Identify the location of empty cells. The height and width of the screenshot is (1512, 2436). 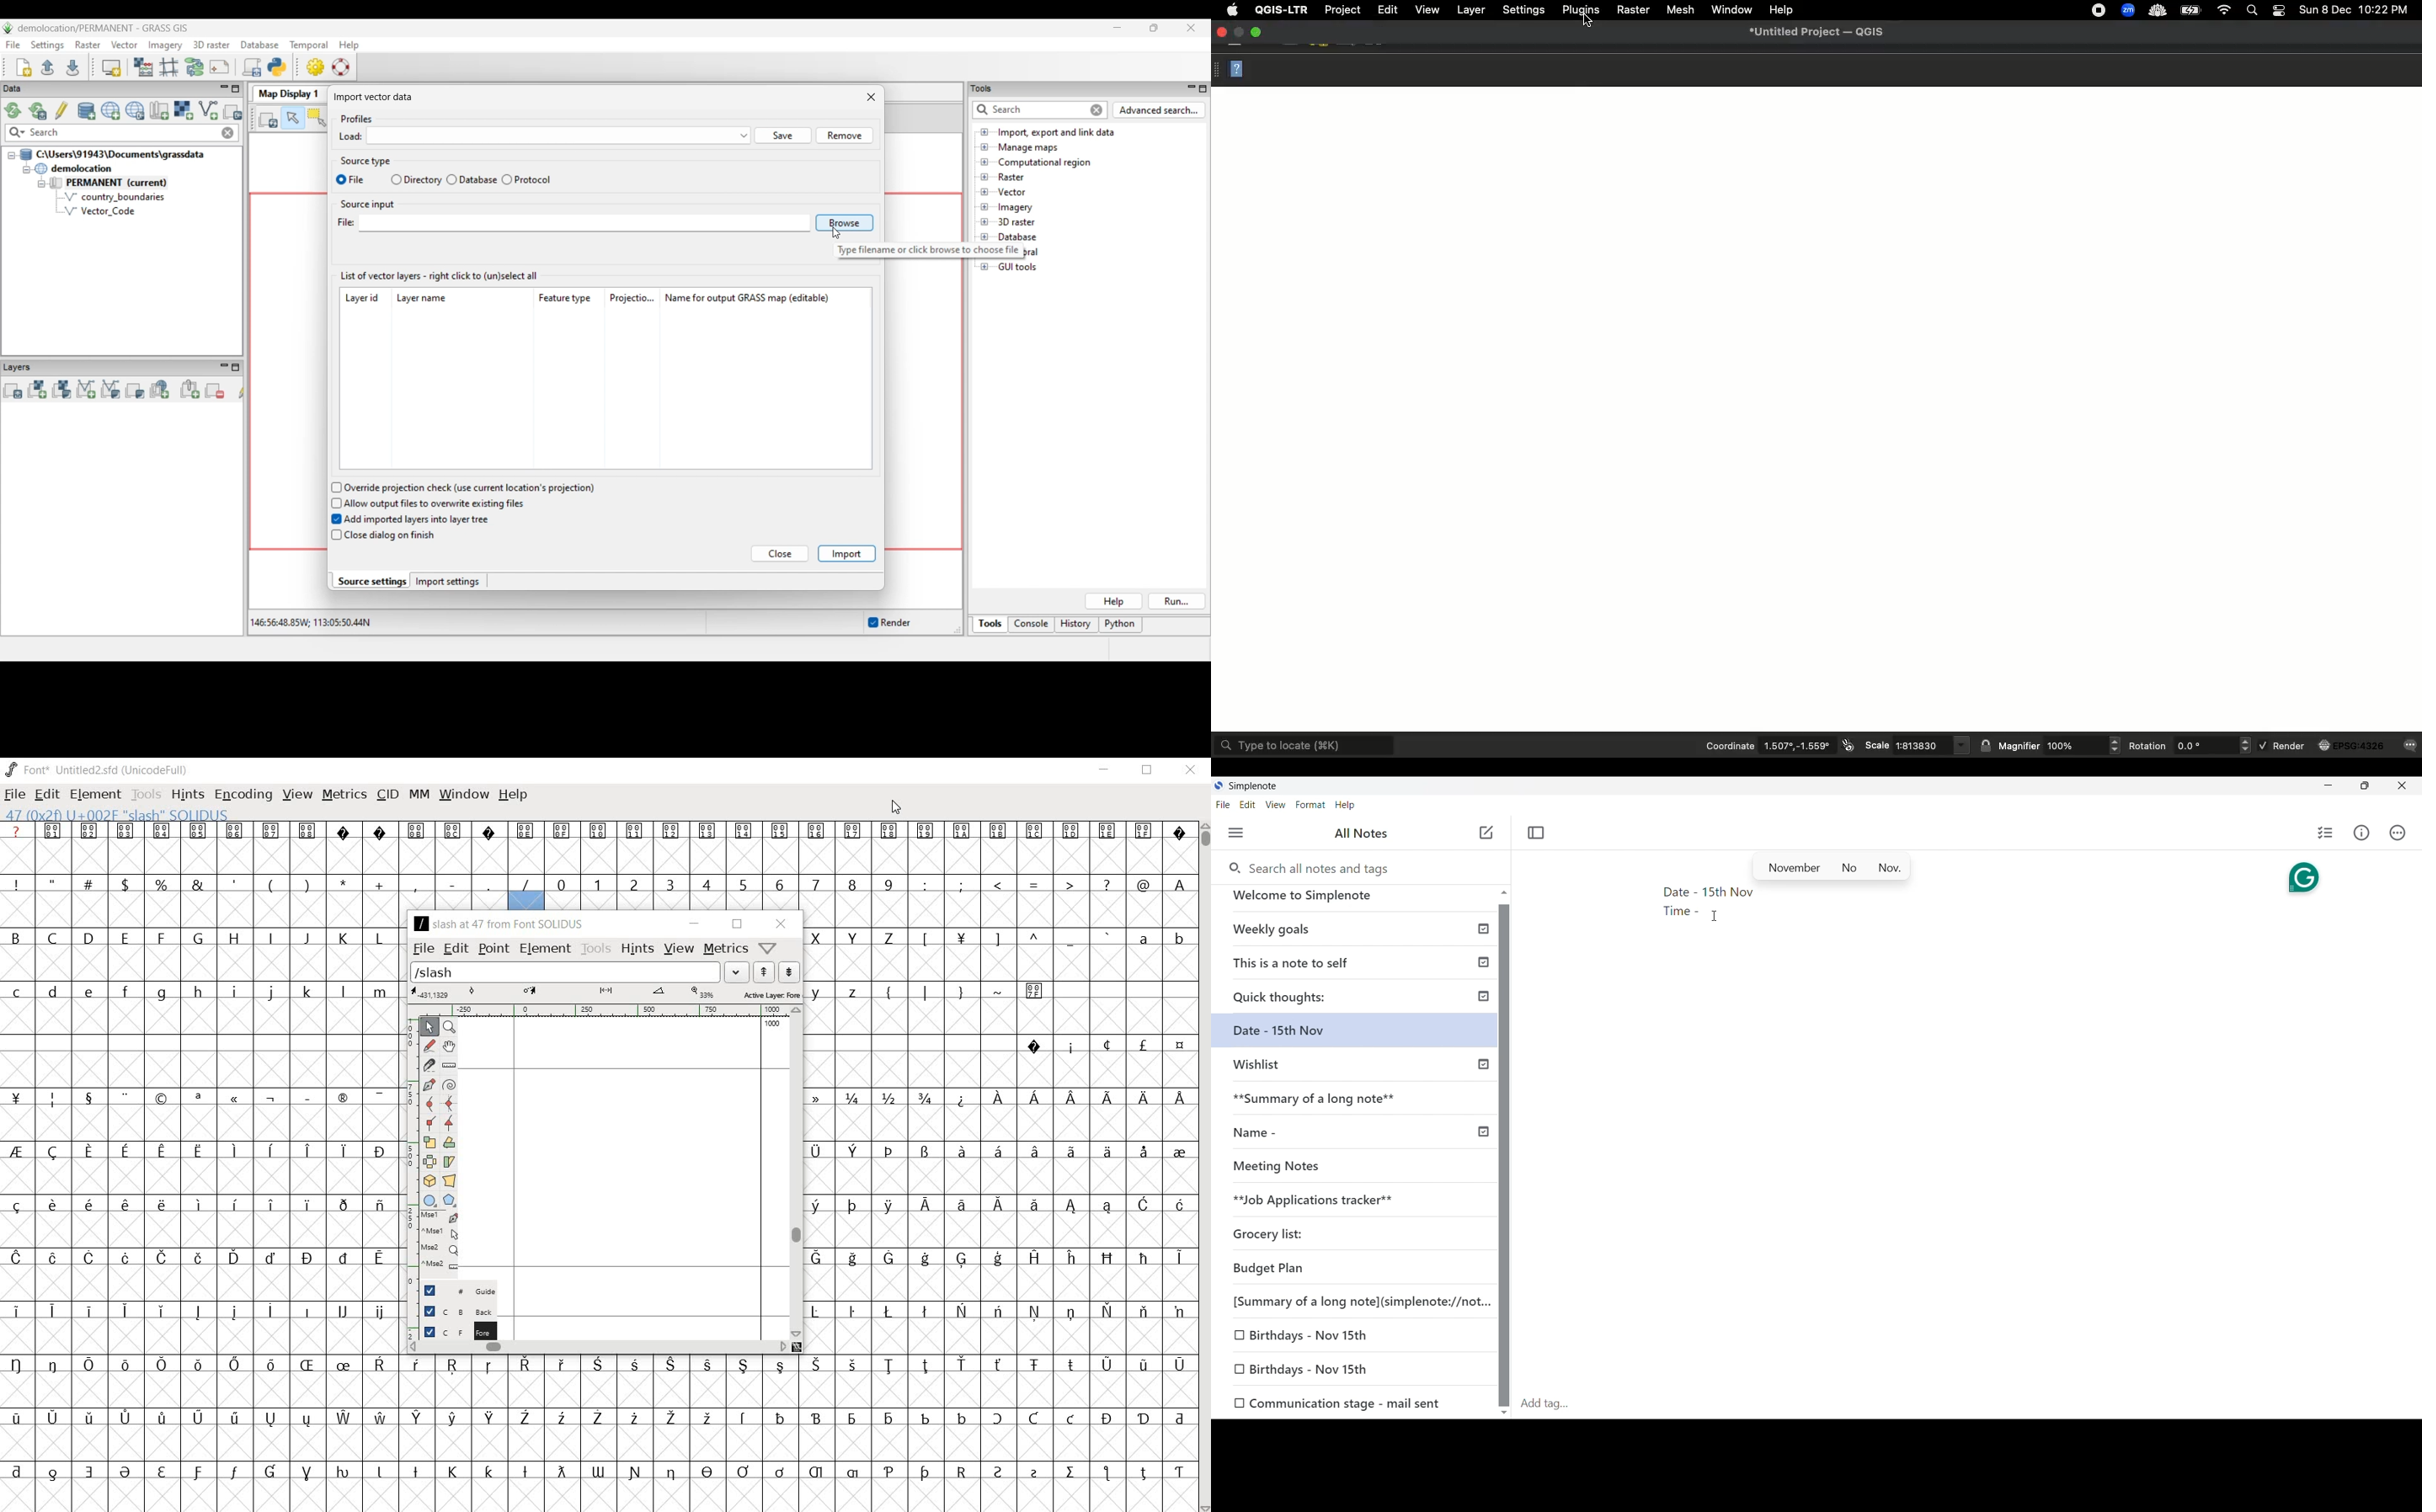
(200, 911).